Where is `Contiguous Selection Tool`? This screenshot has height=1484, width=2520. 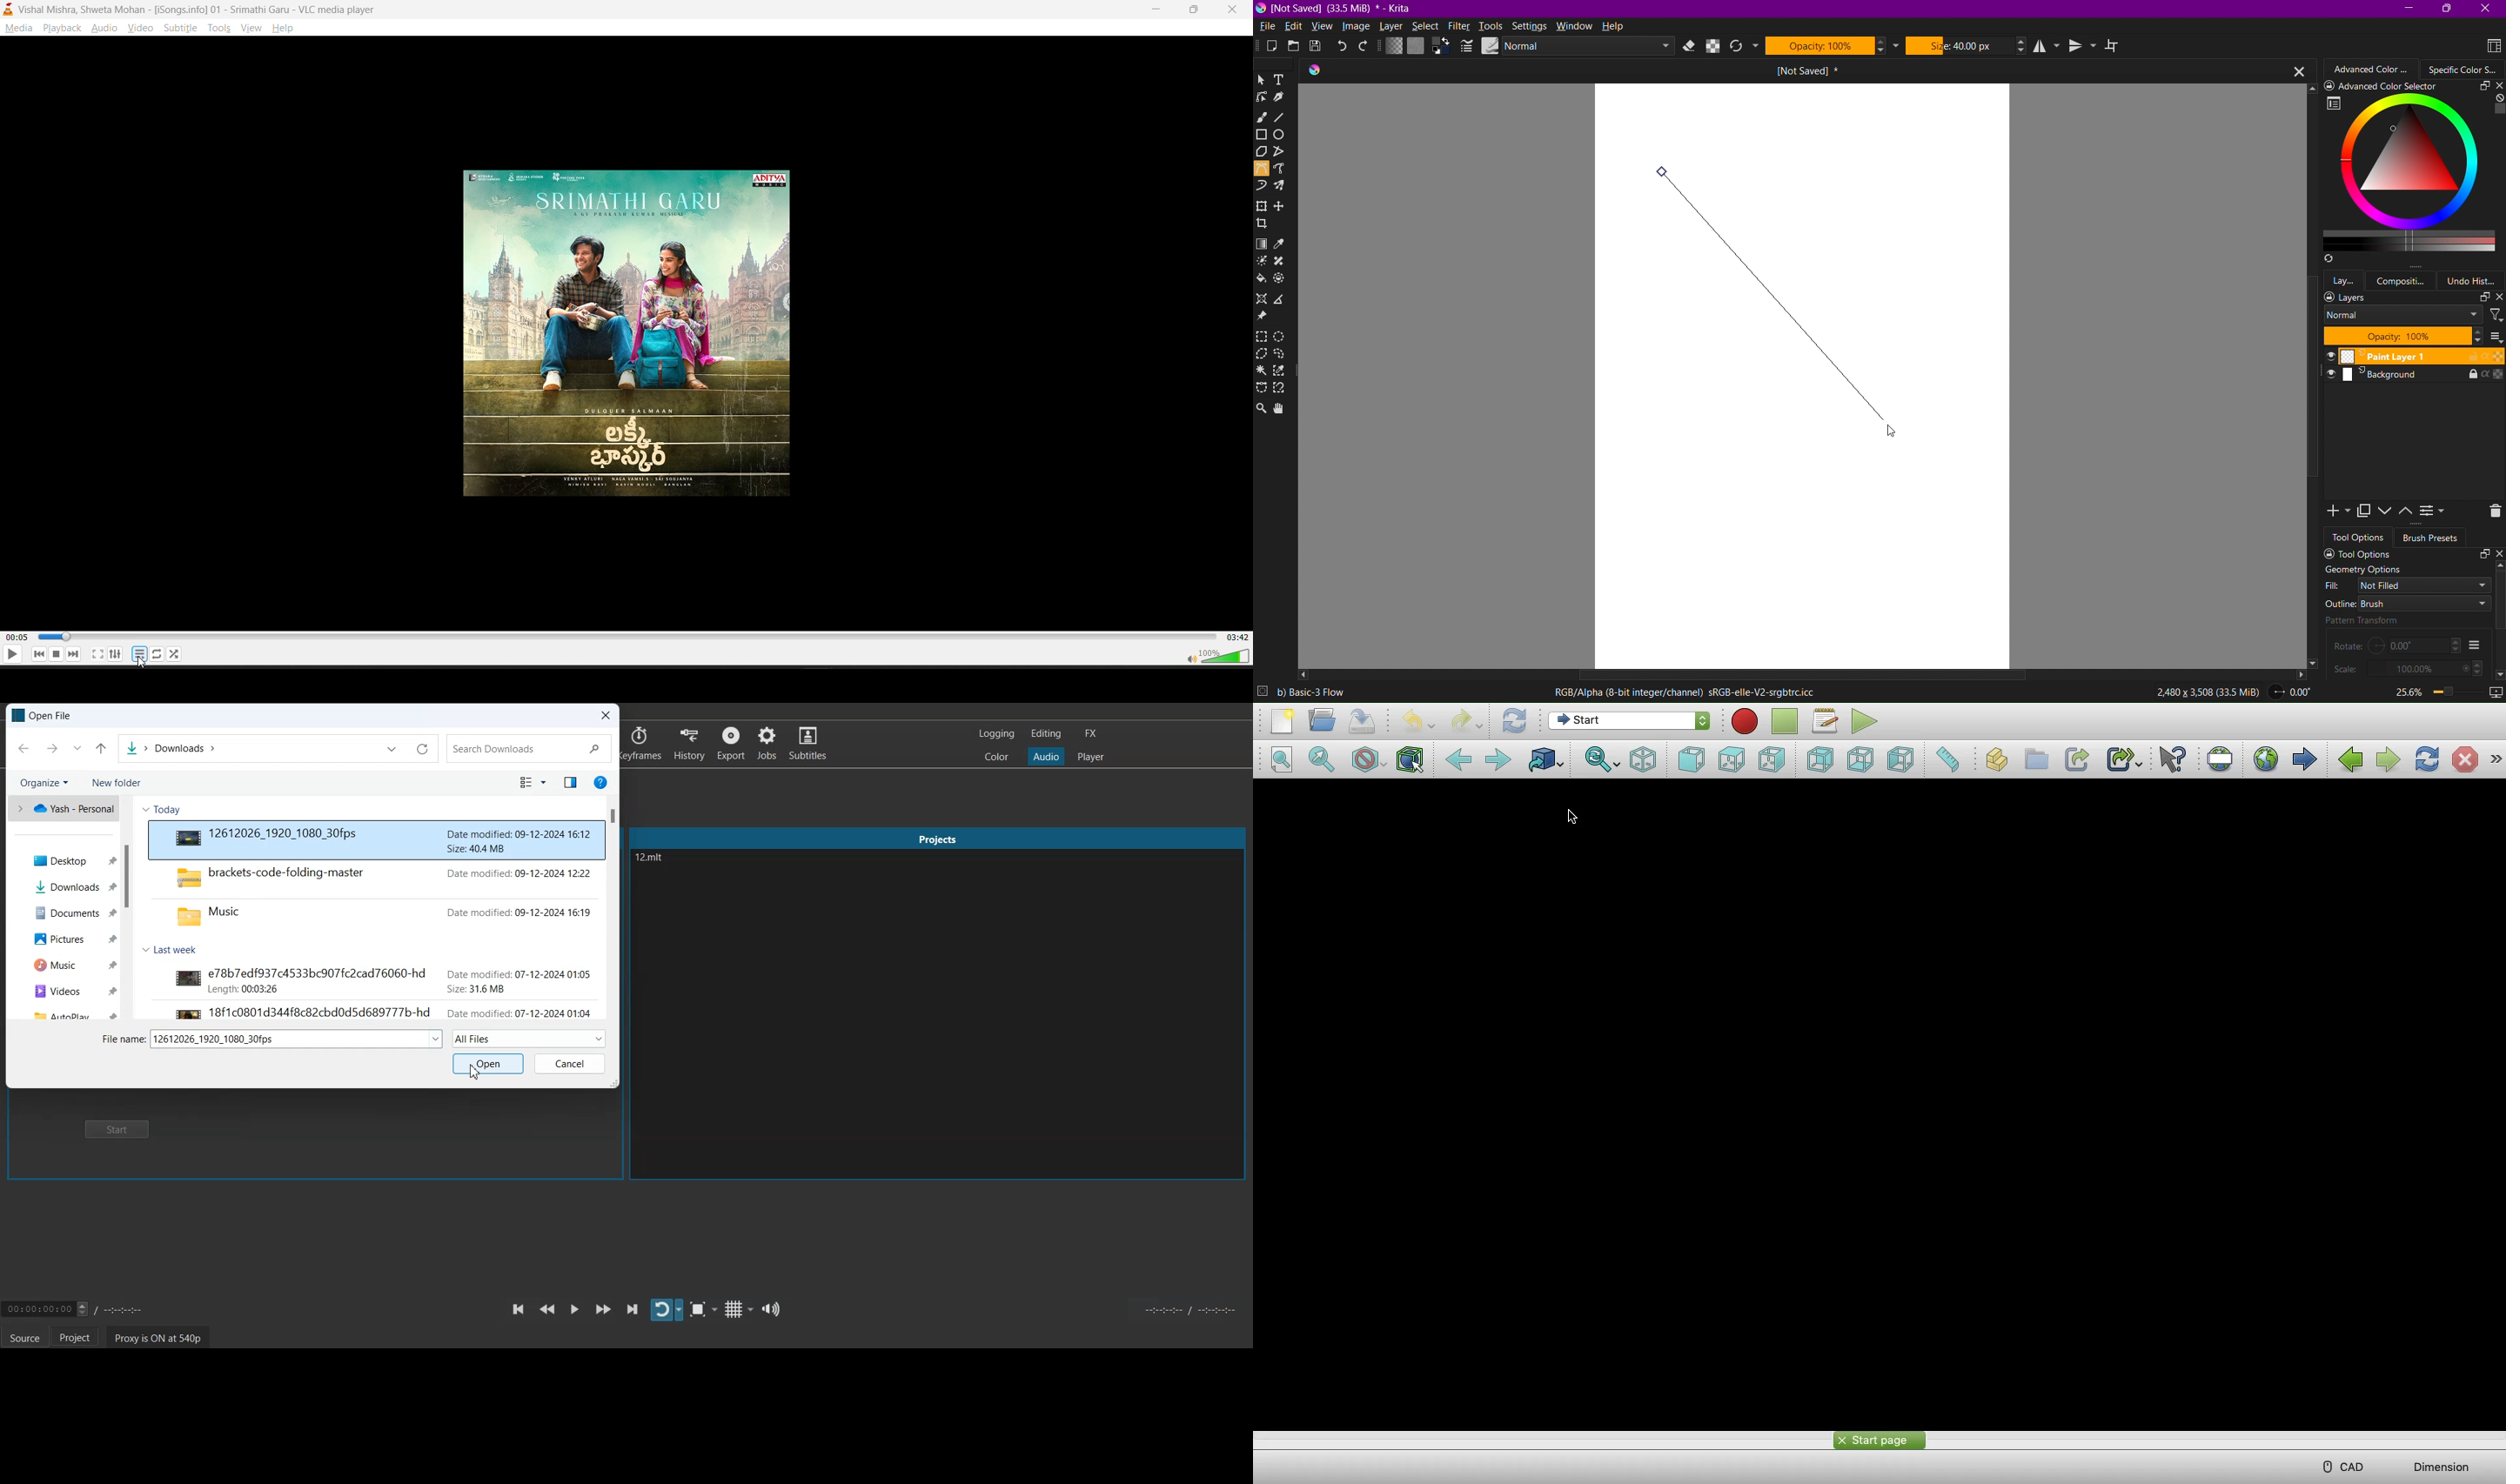
Contiguous Selection Tool is located at coordinates (1262, 373).